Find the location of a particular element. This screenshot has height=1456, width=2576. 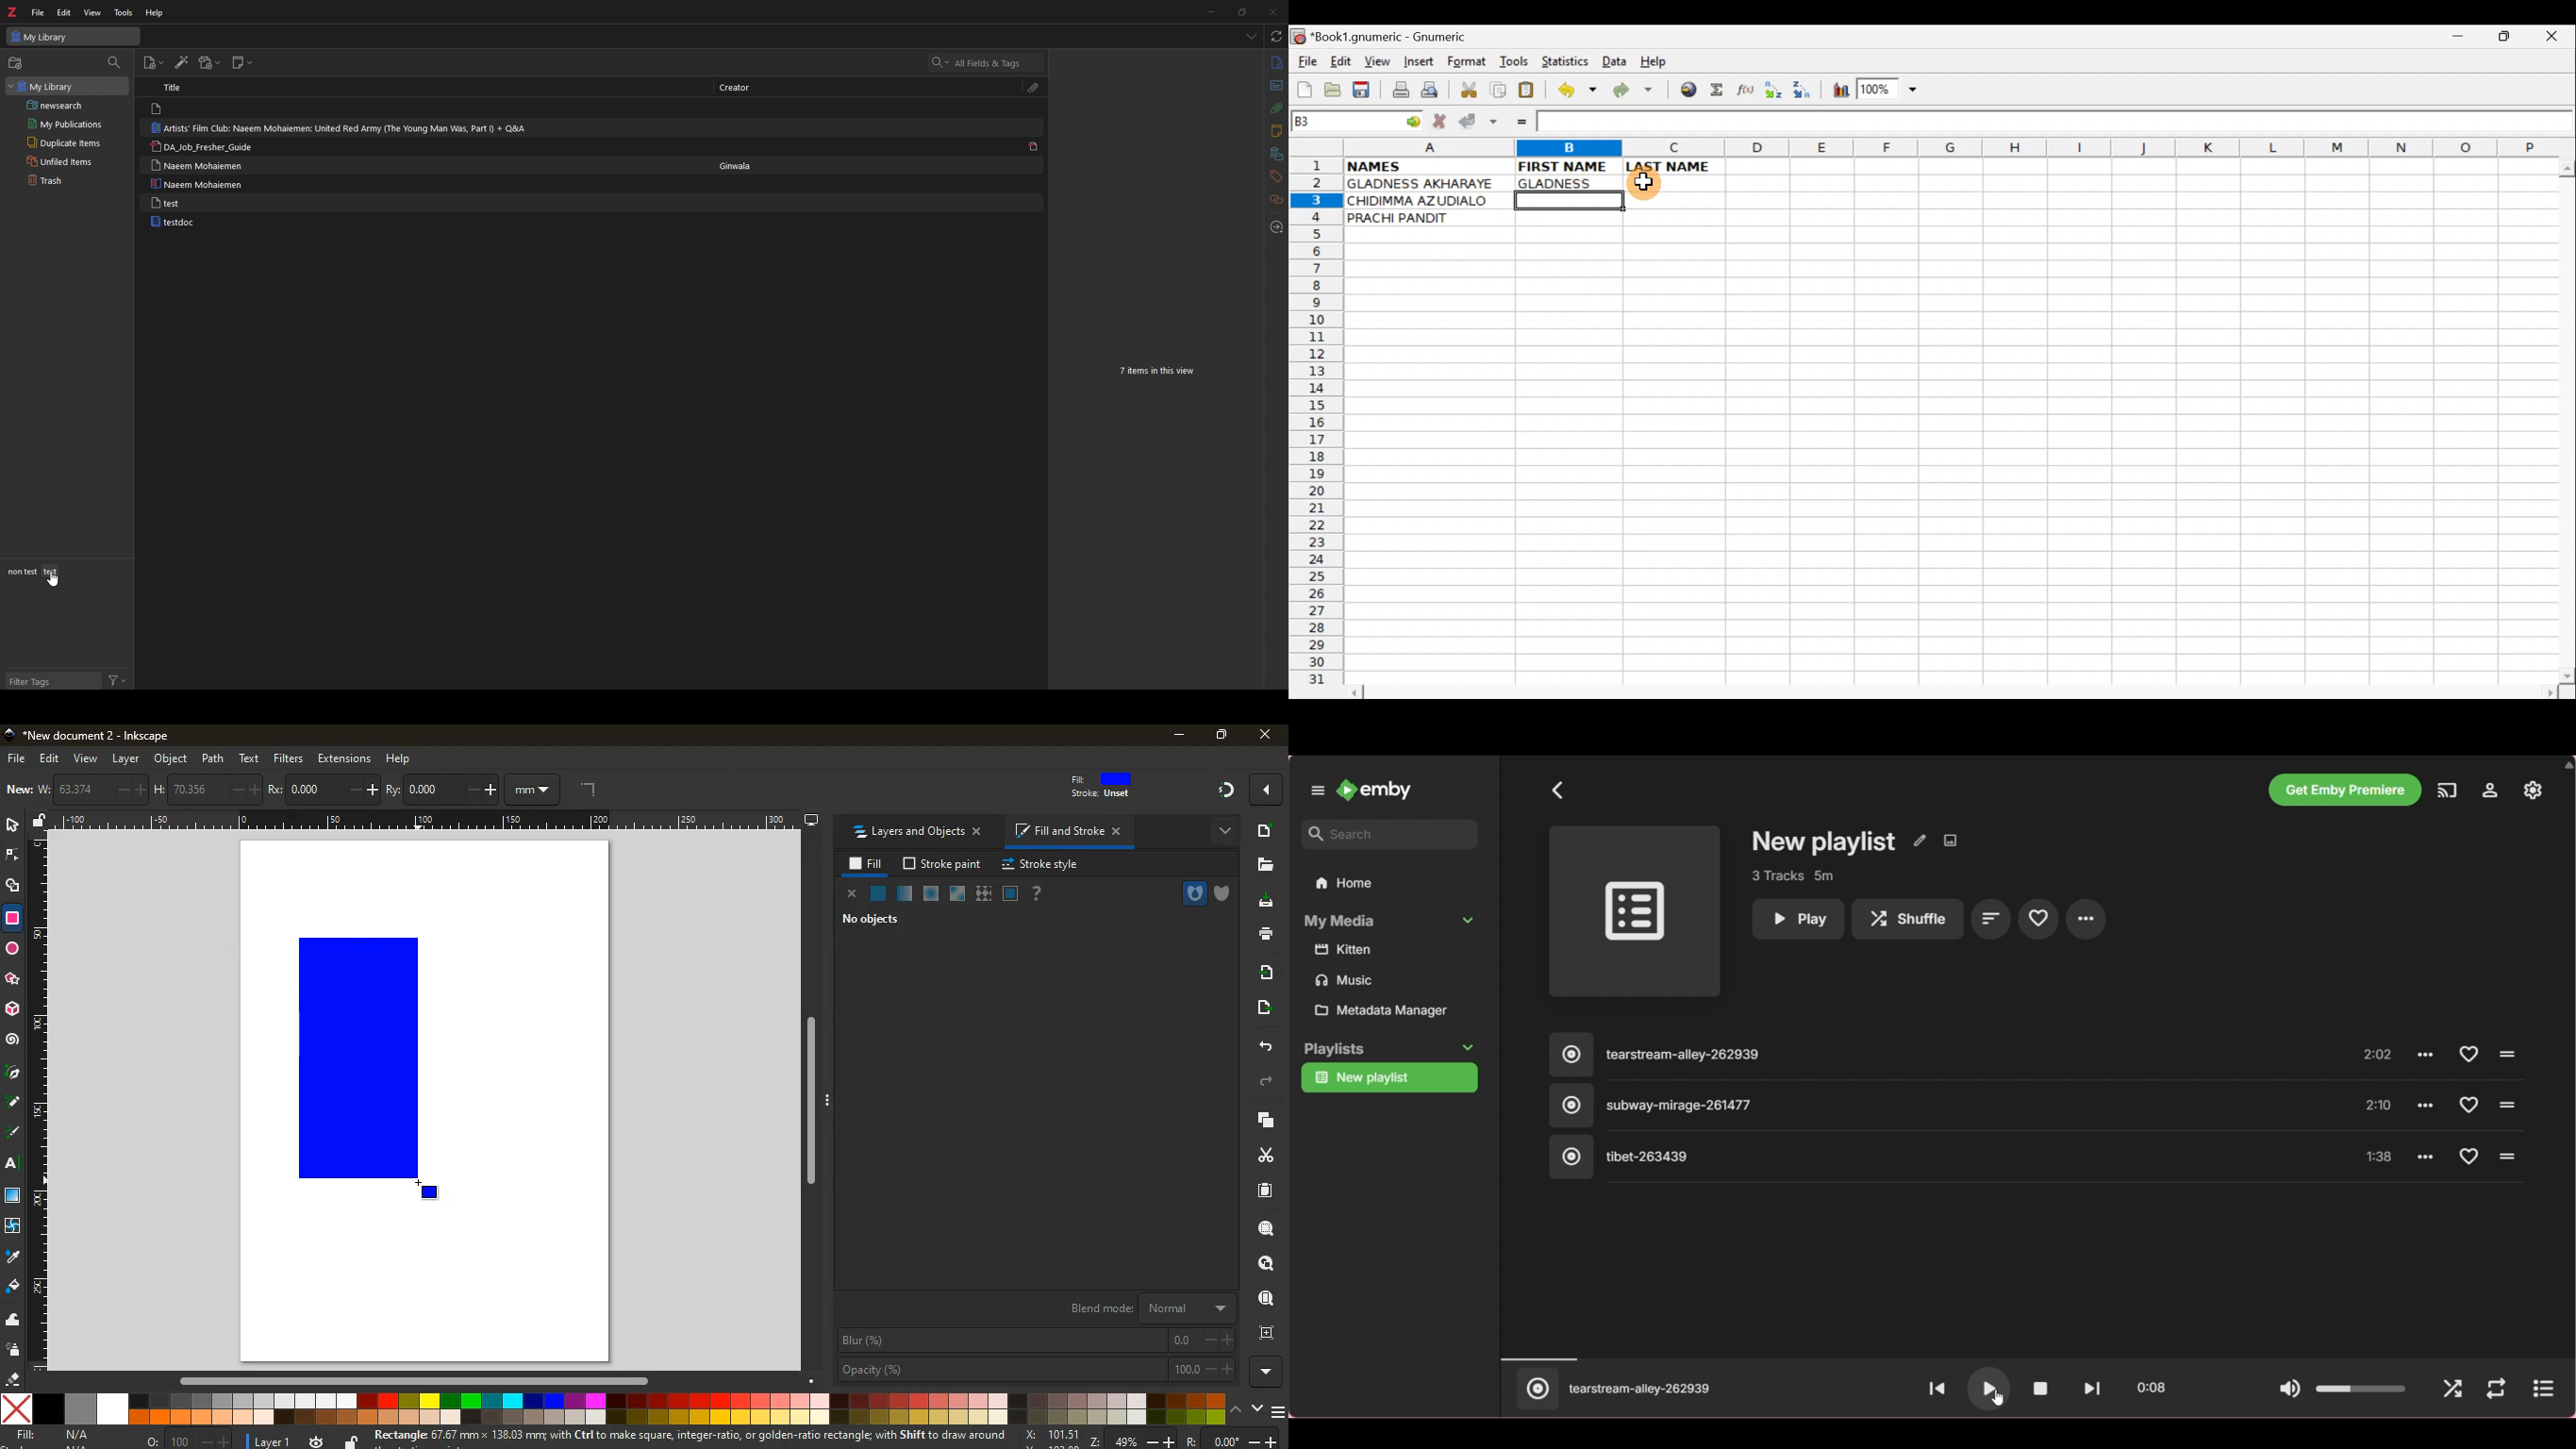

duplicate items is located at coordinates (72, 142).